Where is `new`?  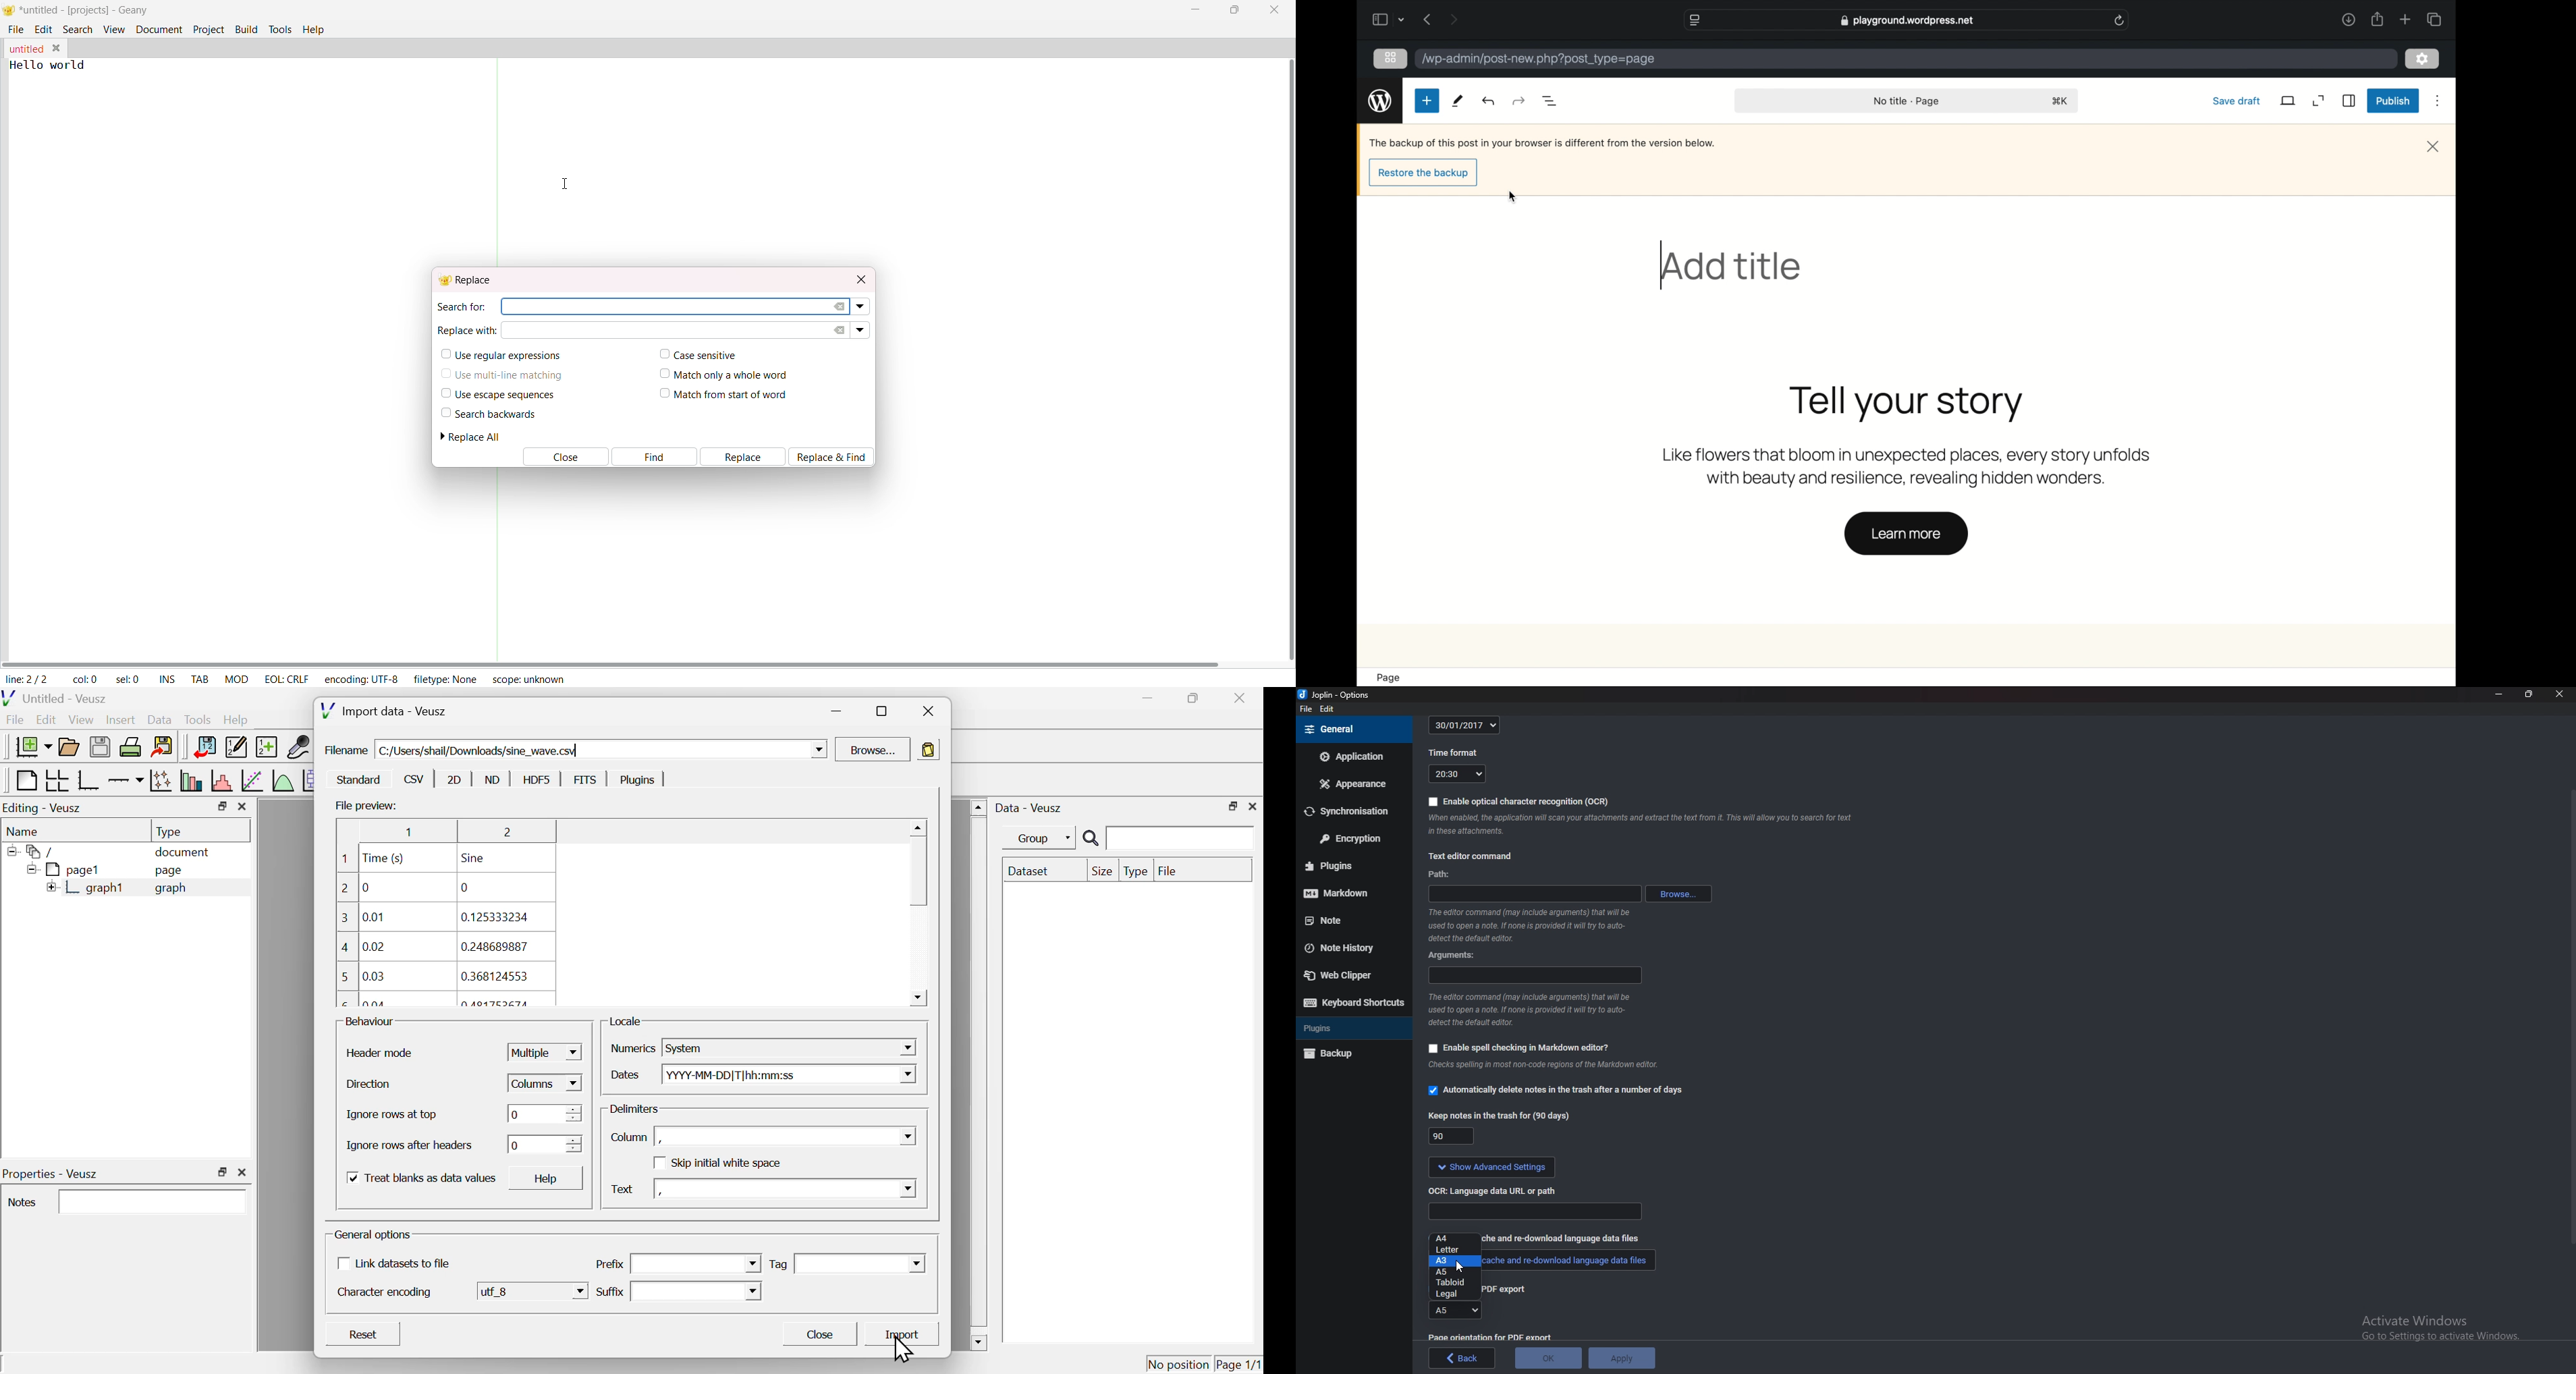
new is located at coordinates (1427, 101).